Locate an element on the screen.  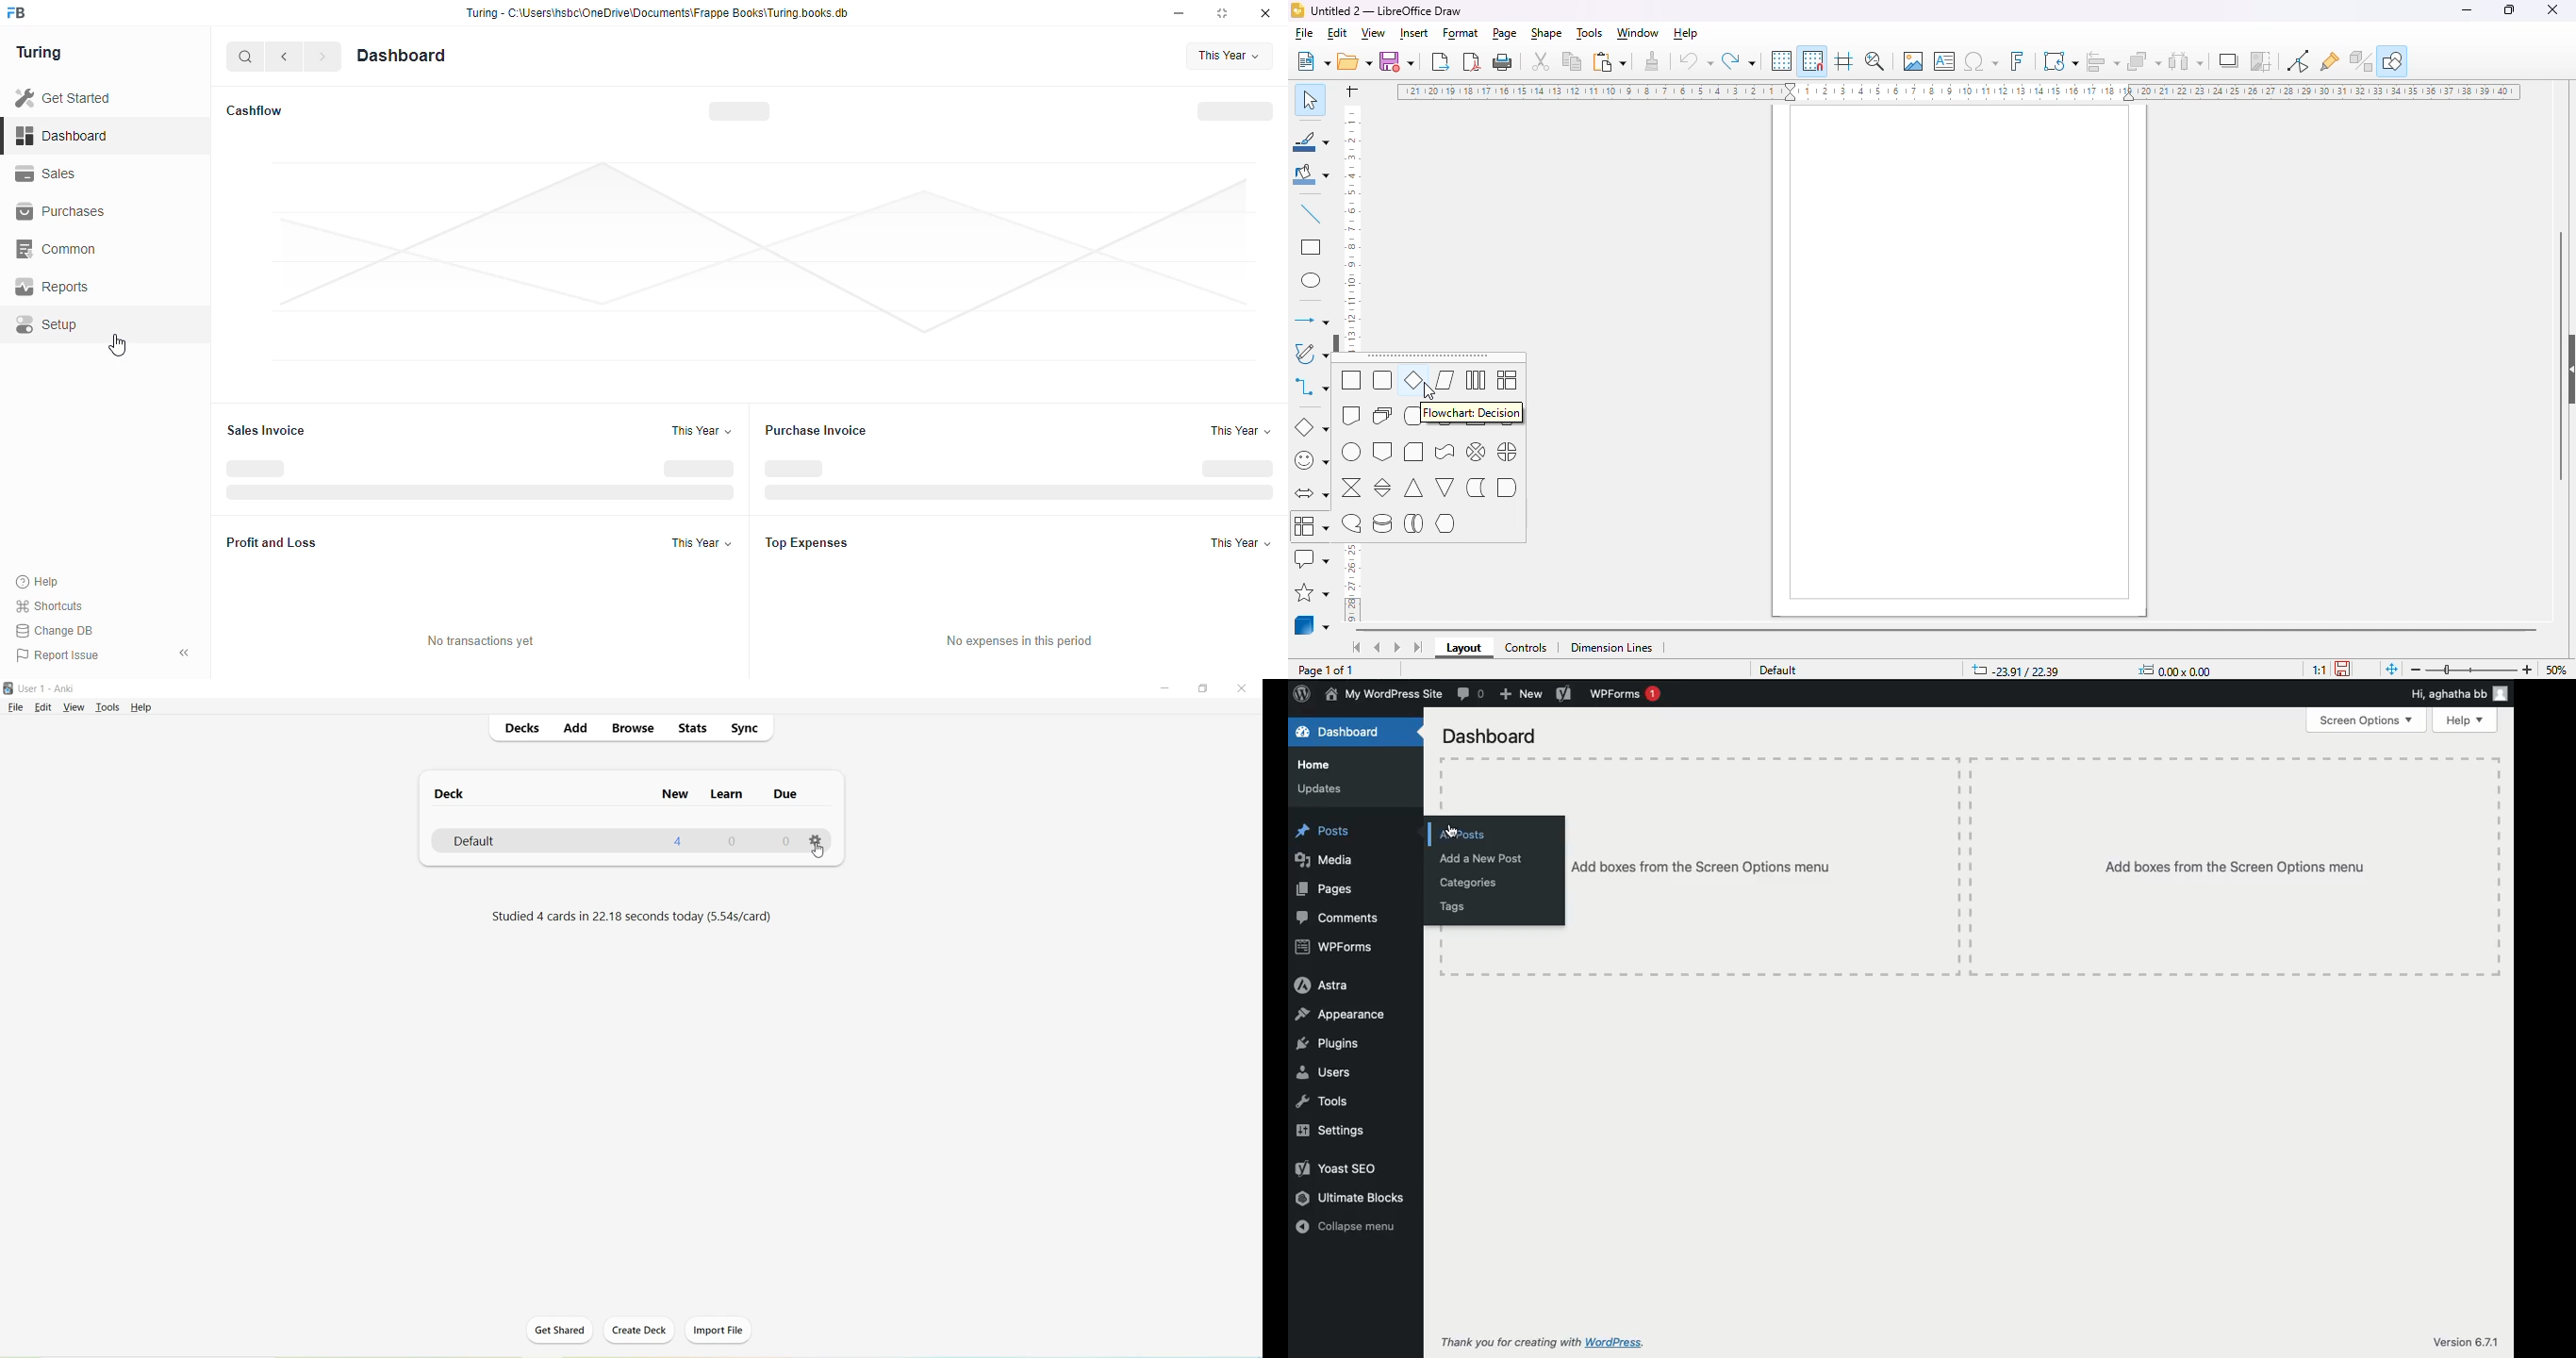
Logo is located at coordinates (1303, 695).